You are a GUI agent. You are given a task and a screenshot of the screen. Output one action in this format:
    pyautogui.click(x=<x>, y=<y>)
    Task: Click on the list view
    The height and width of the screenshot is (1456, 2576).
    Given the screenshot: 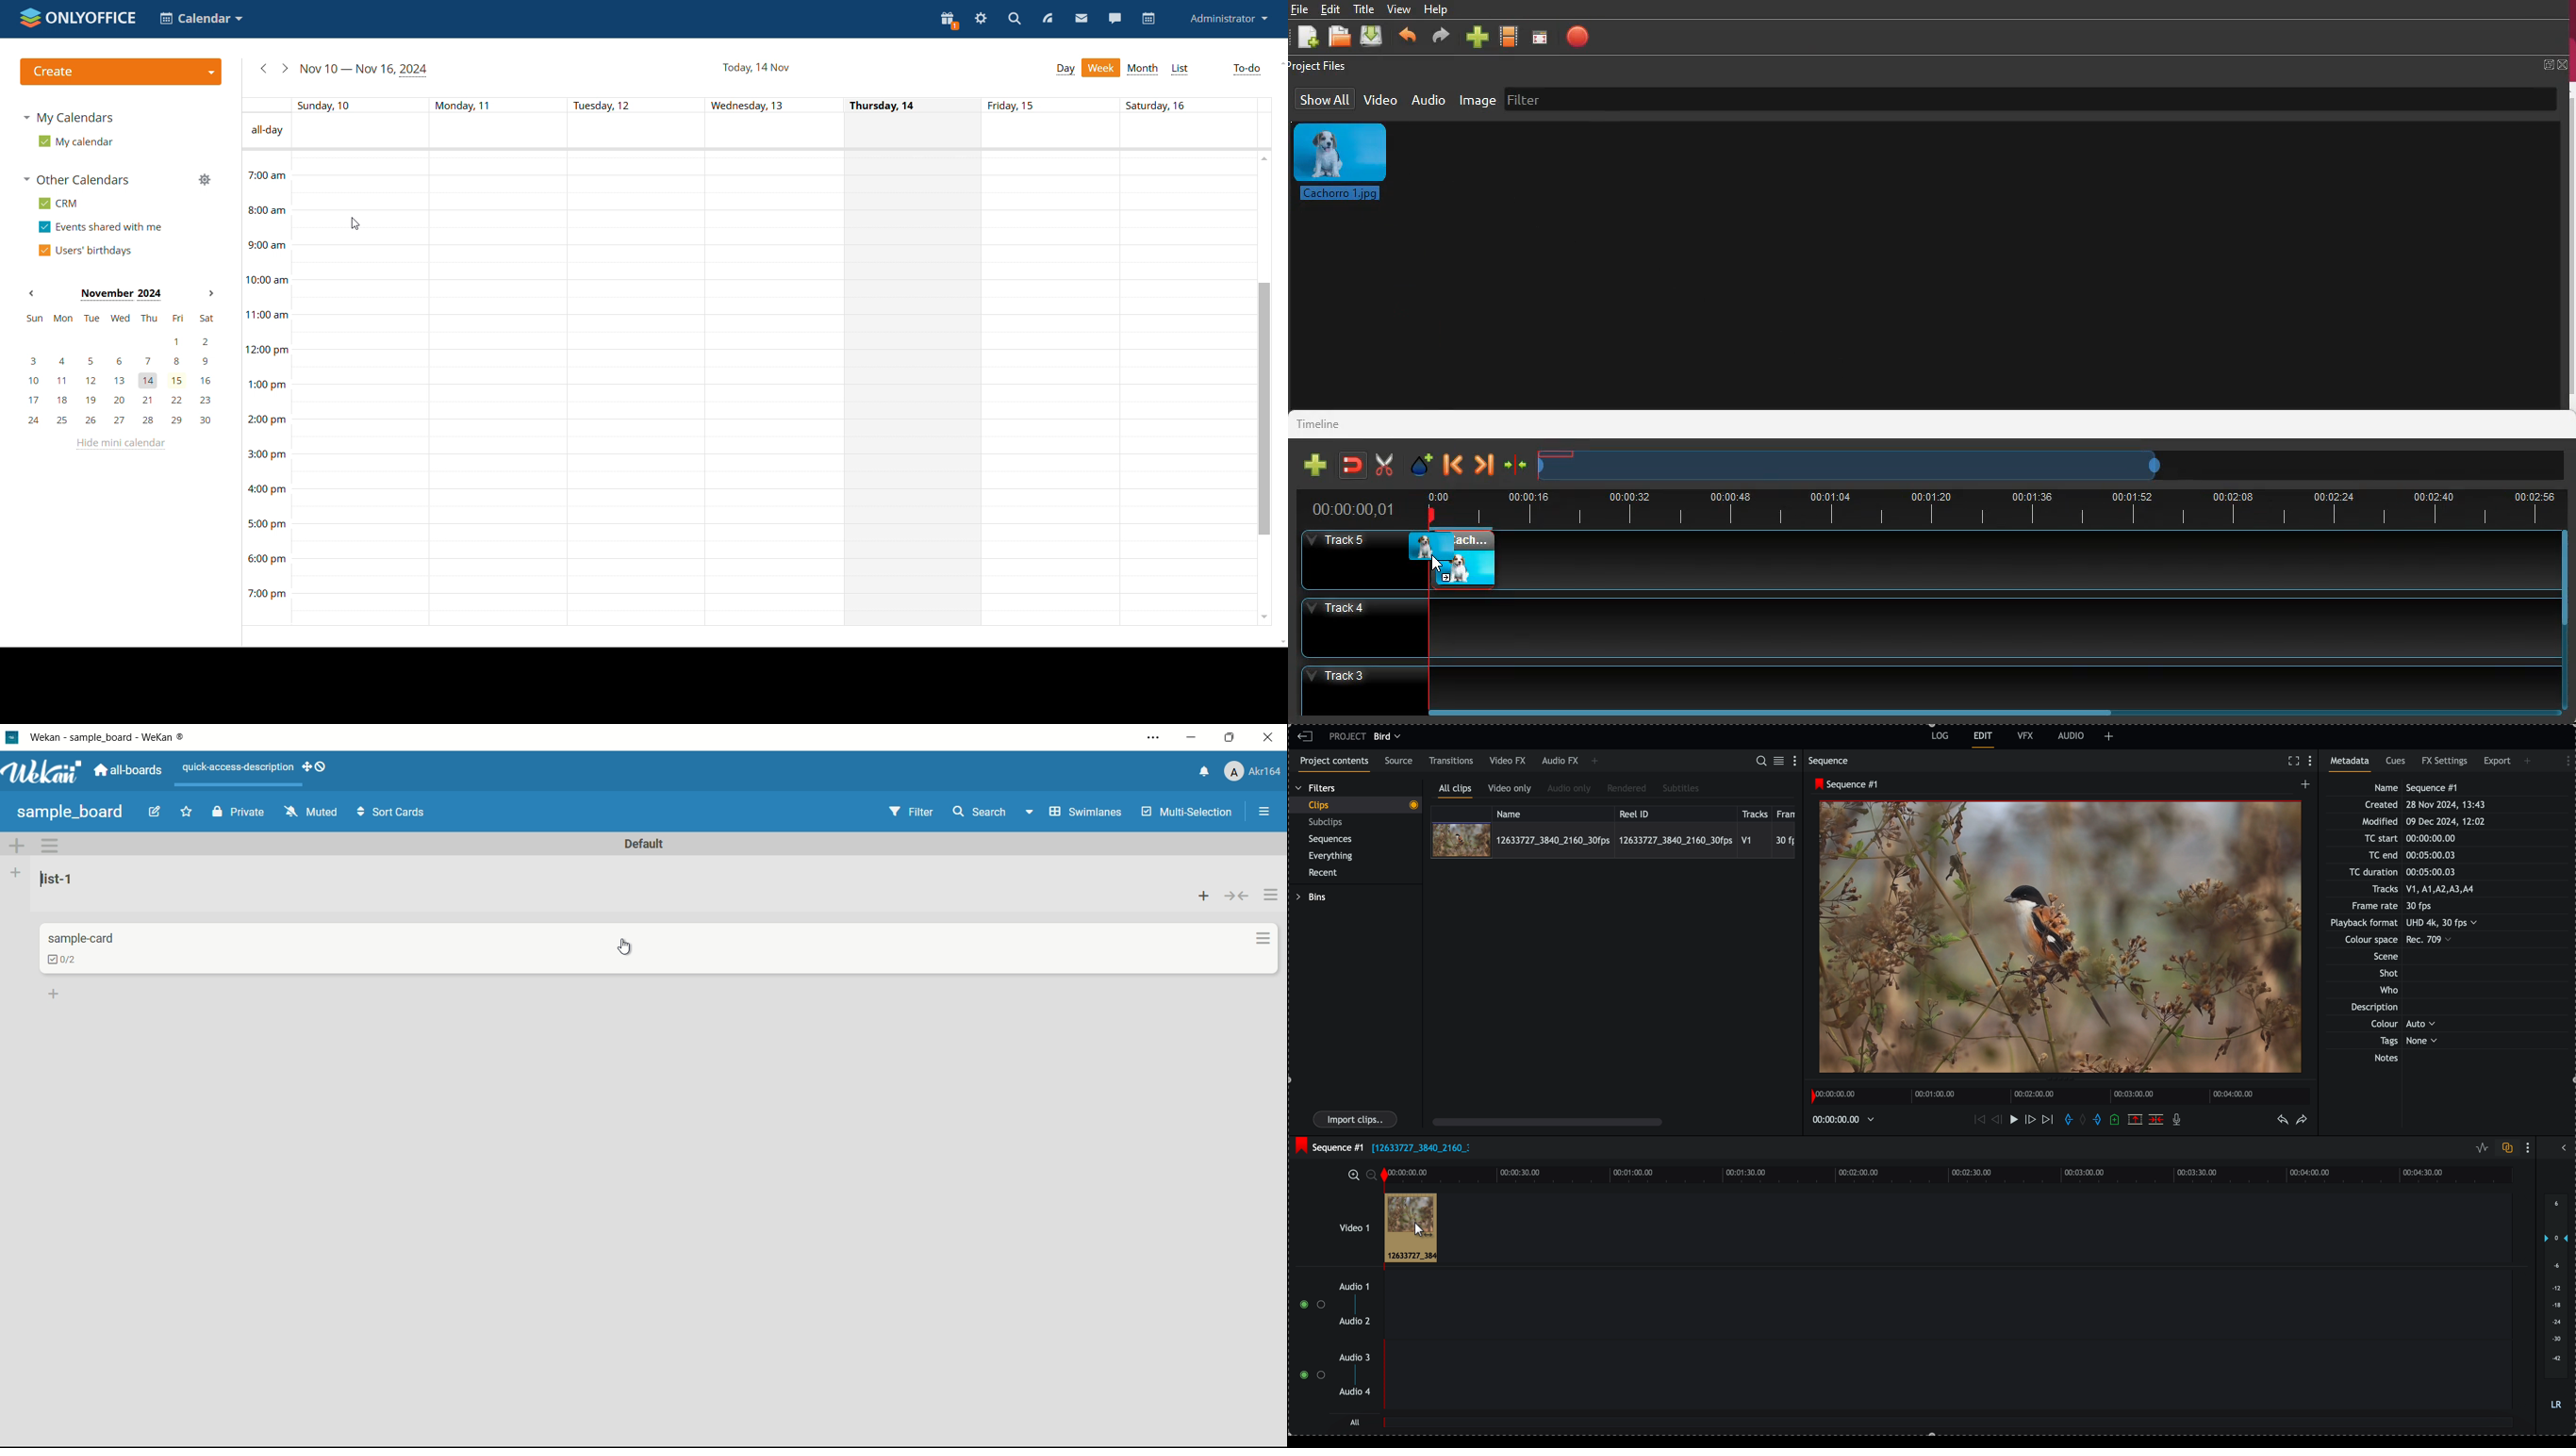 What is the action you would take?
    pyautogui.click(x=1181, y=70)
    